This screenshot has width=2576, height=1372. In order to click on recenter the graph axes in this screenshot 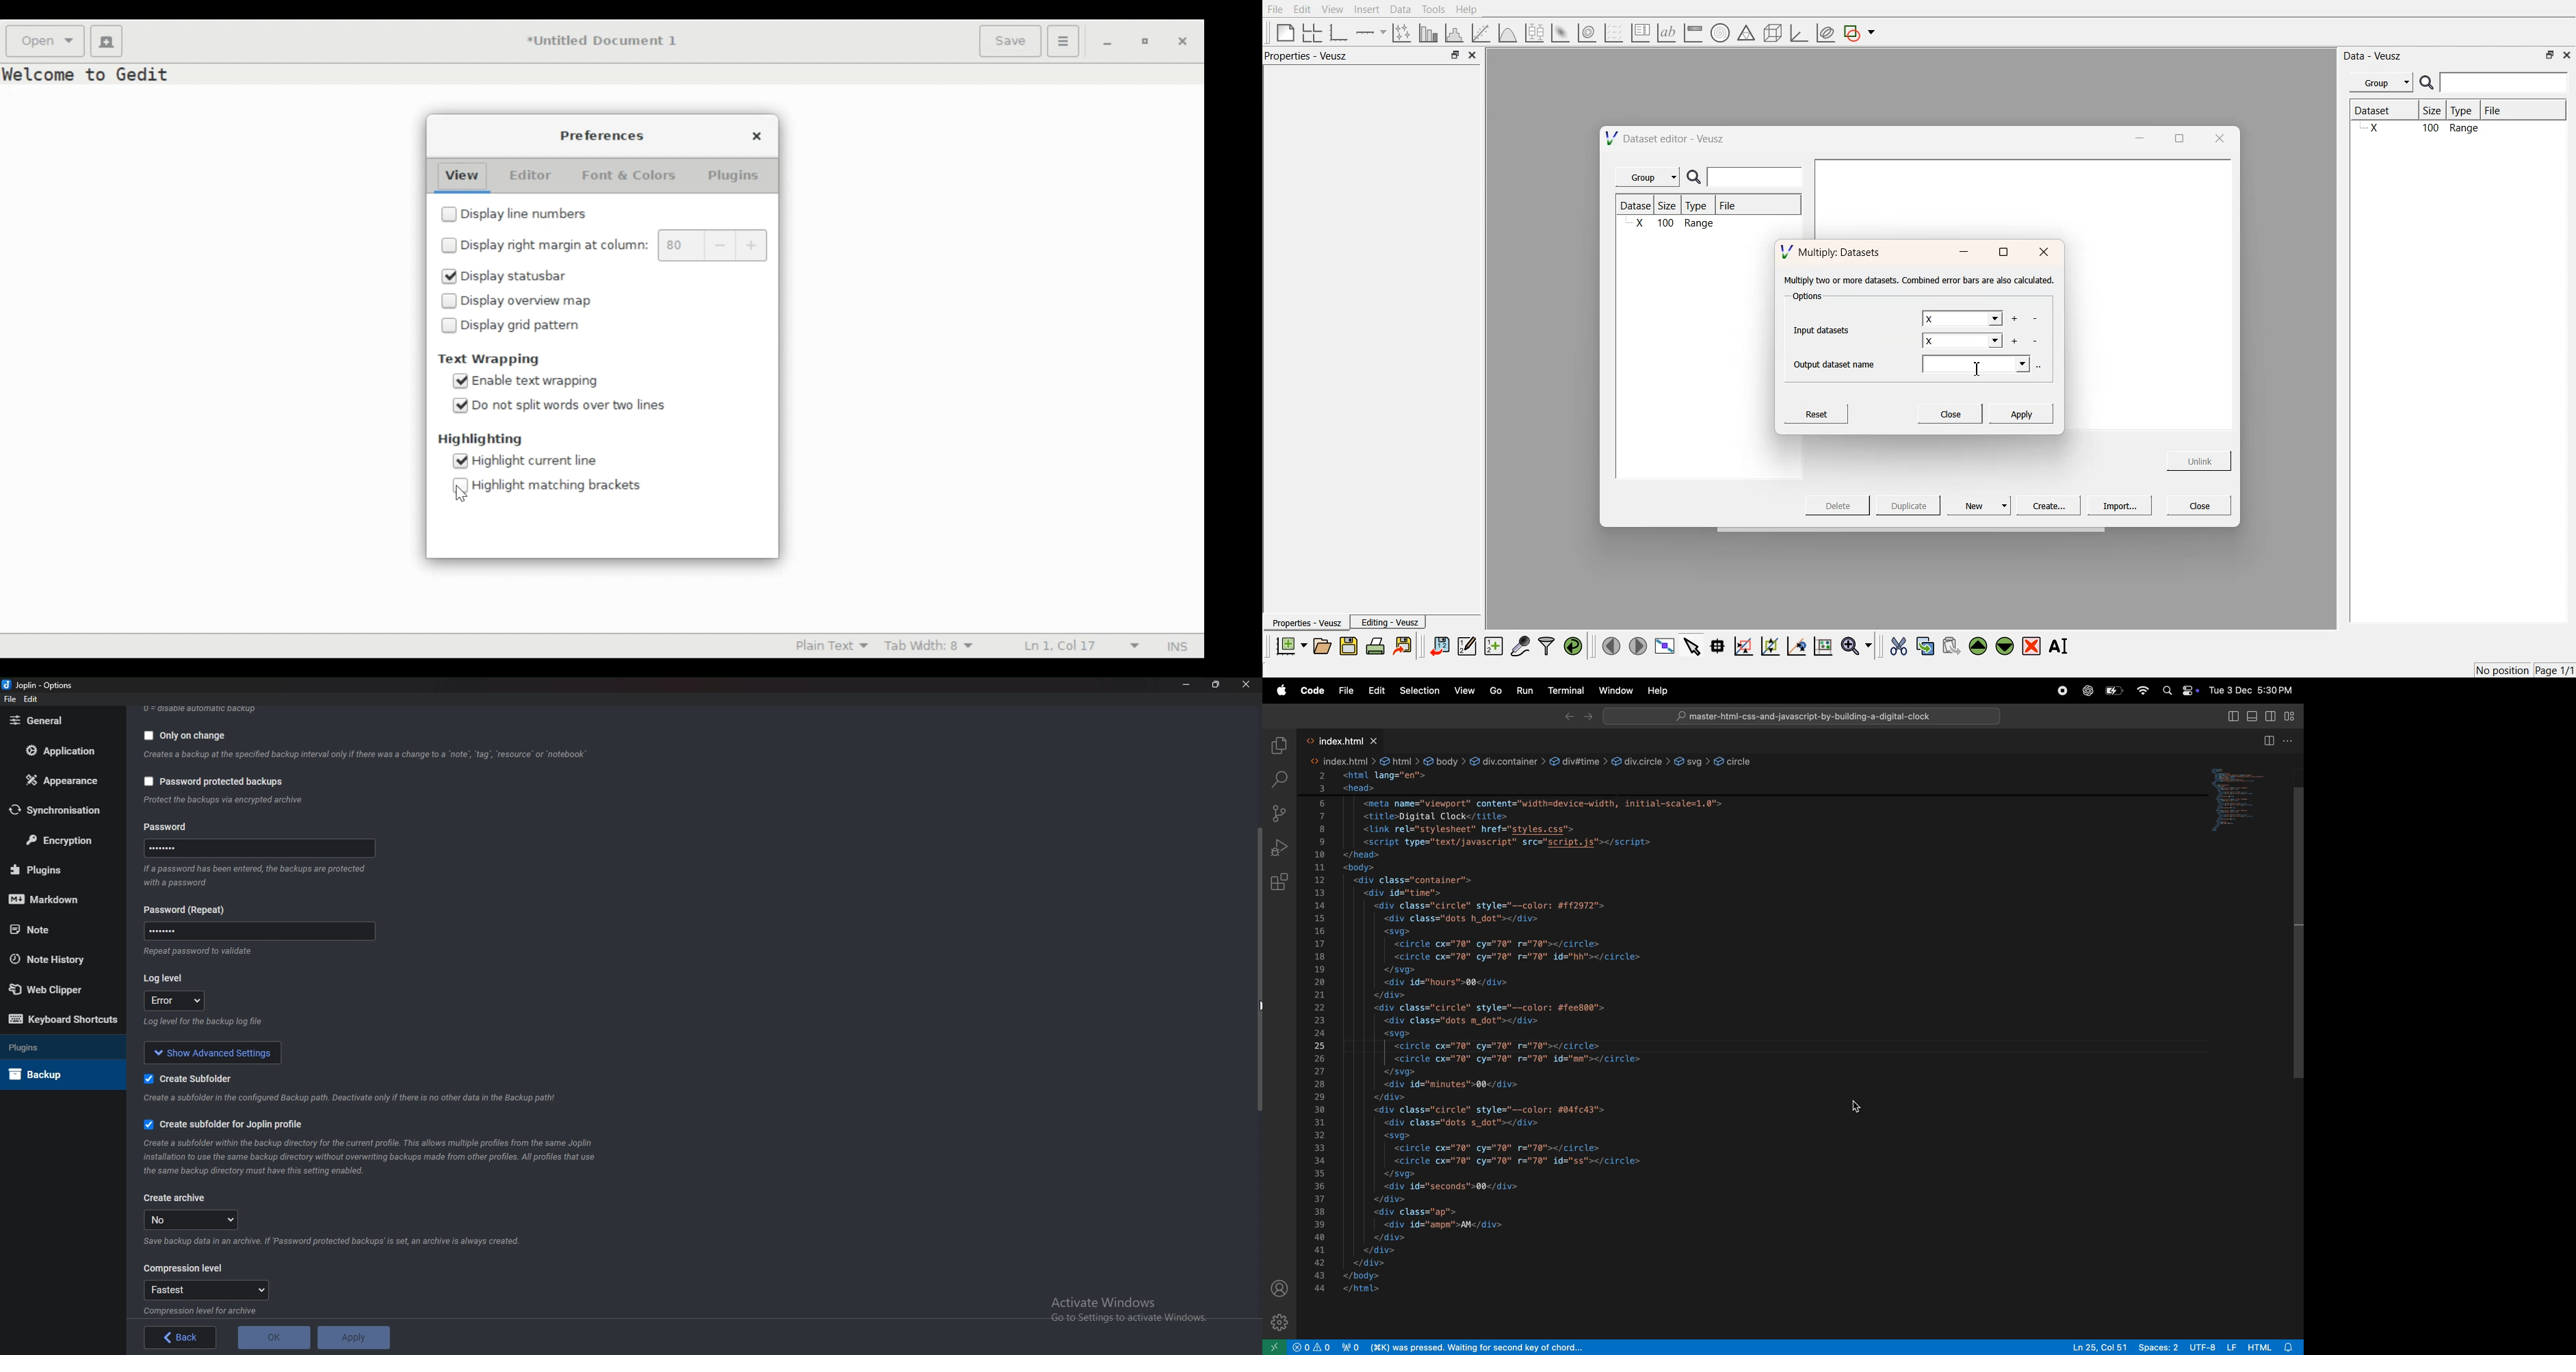, I will do `click(1796, 645)`.